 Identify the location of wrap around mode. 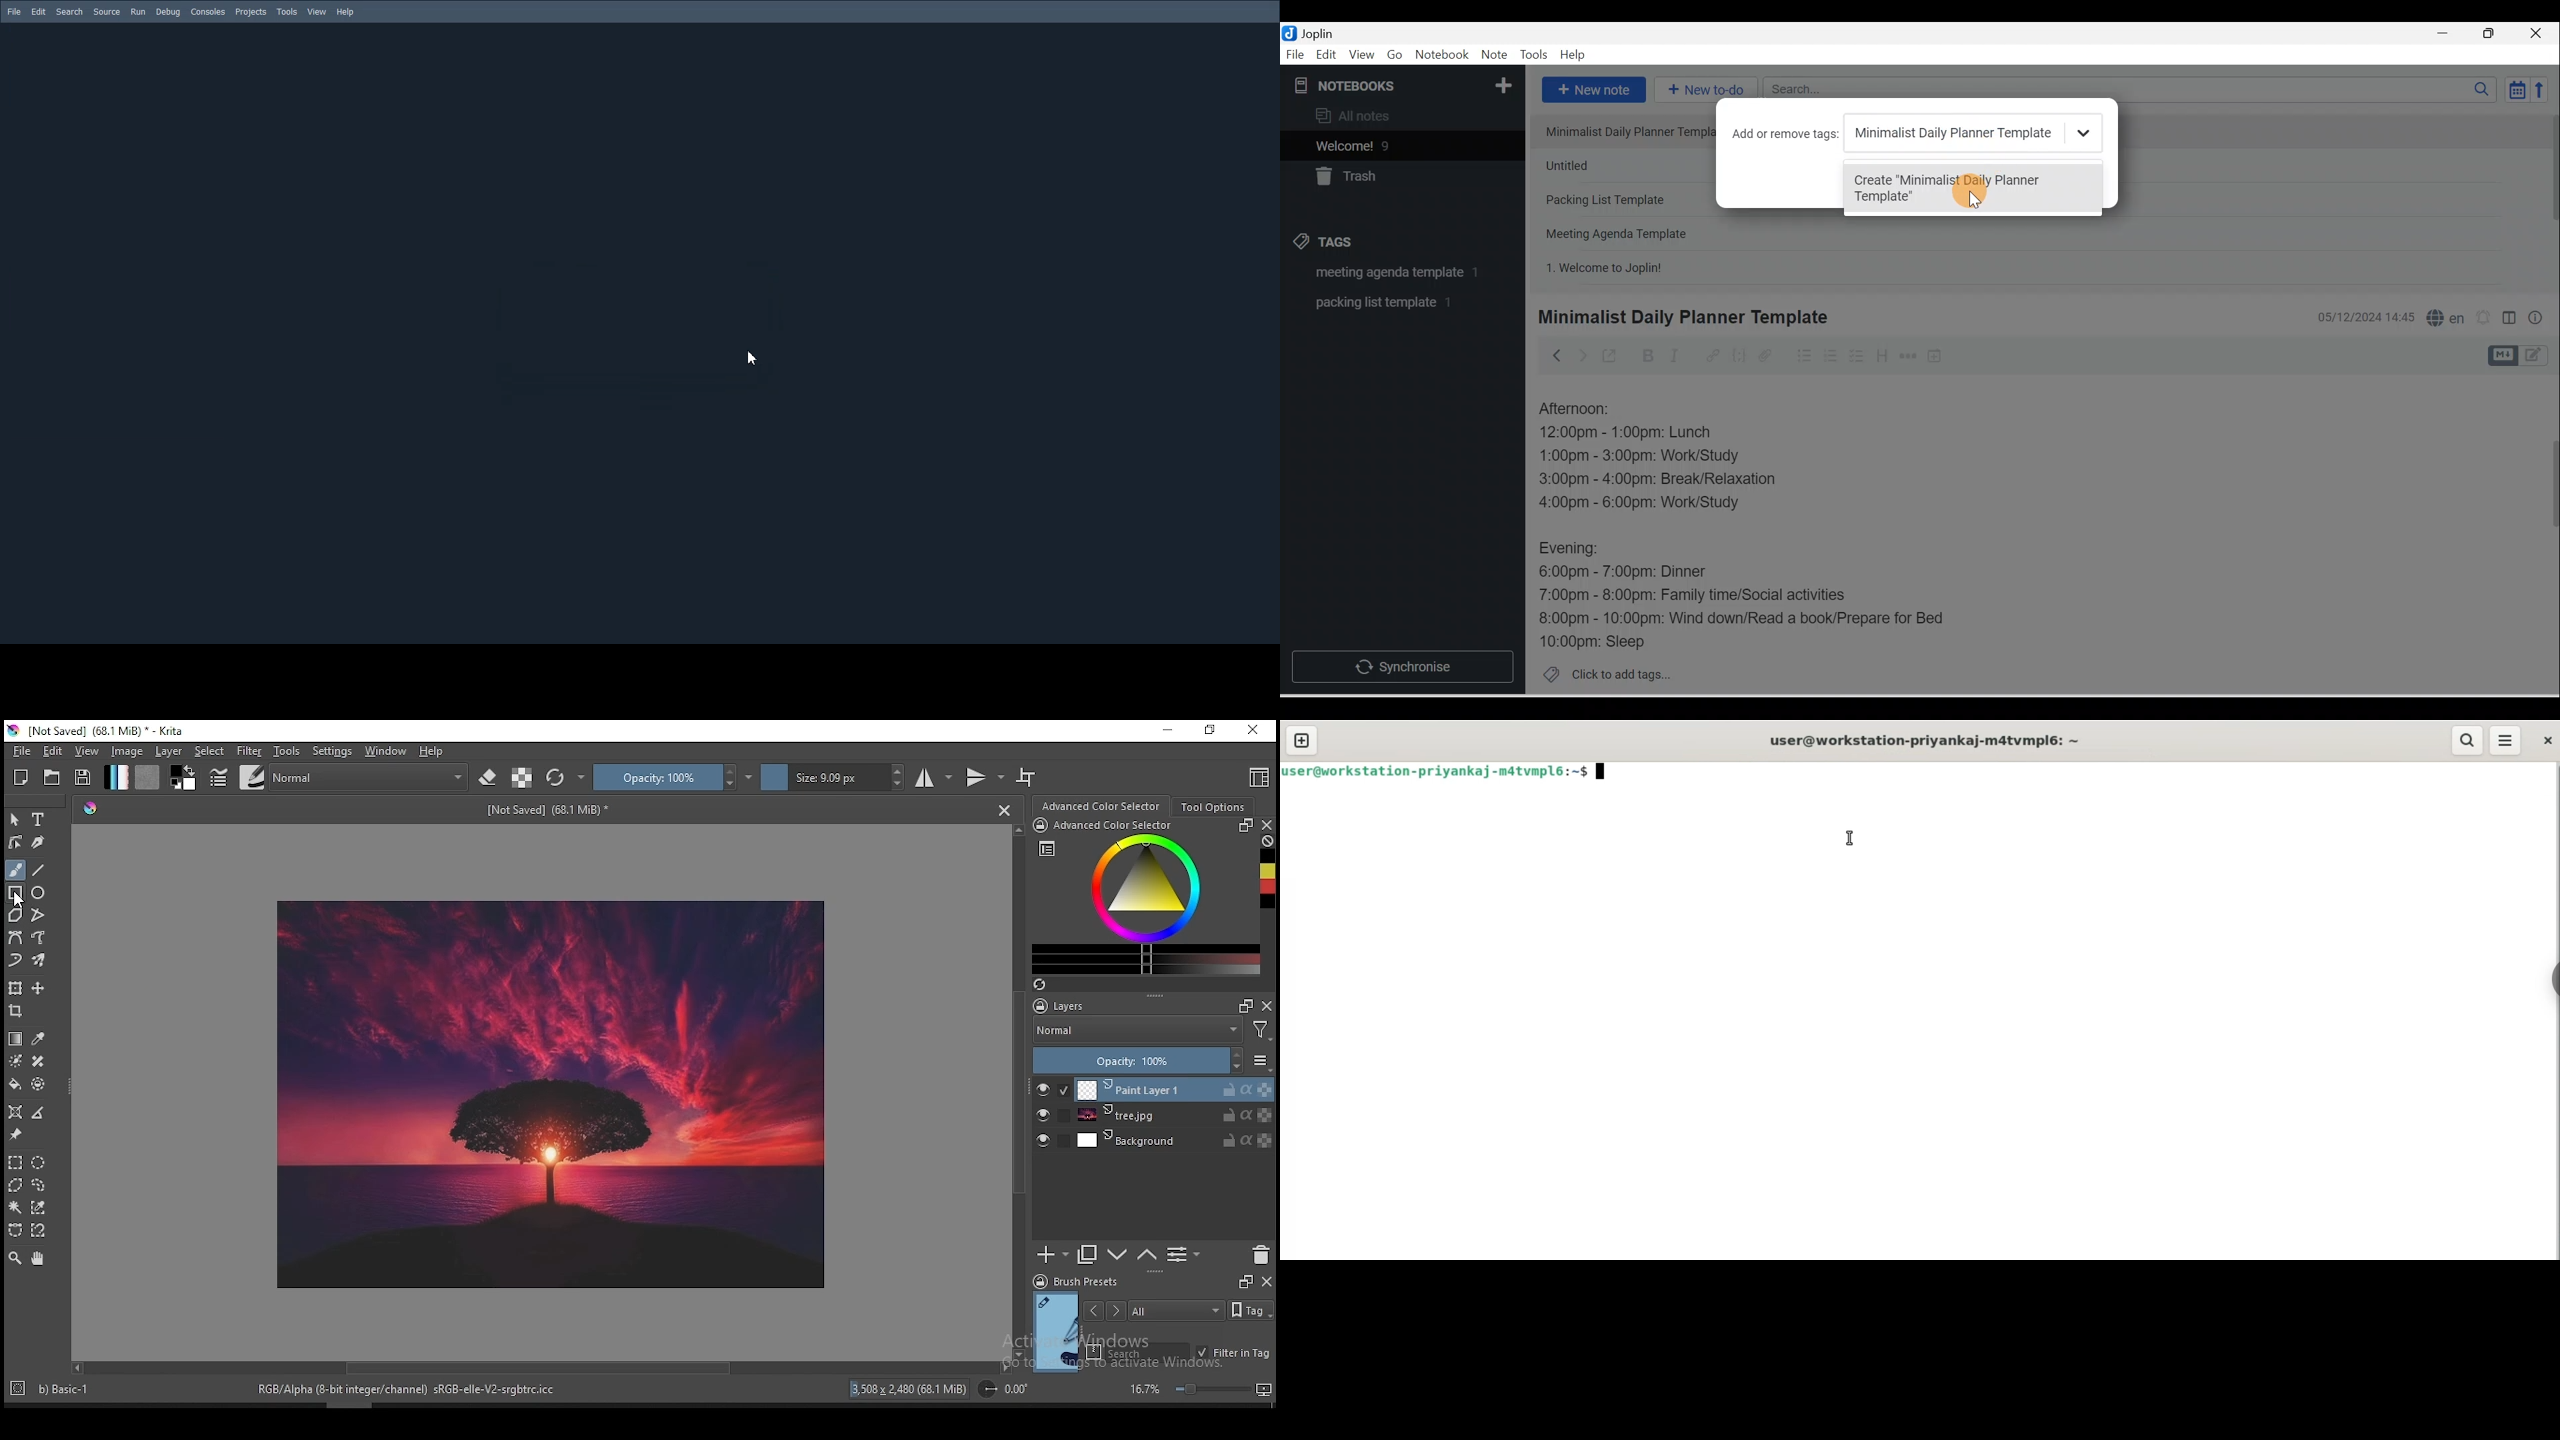
(1027, 777).